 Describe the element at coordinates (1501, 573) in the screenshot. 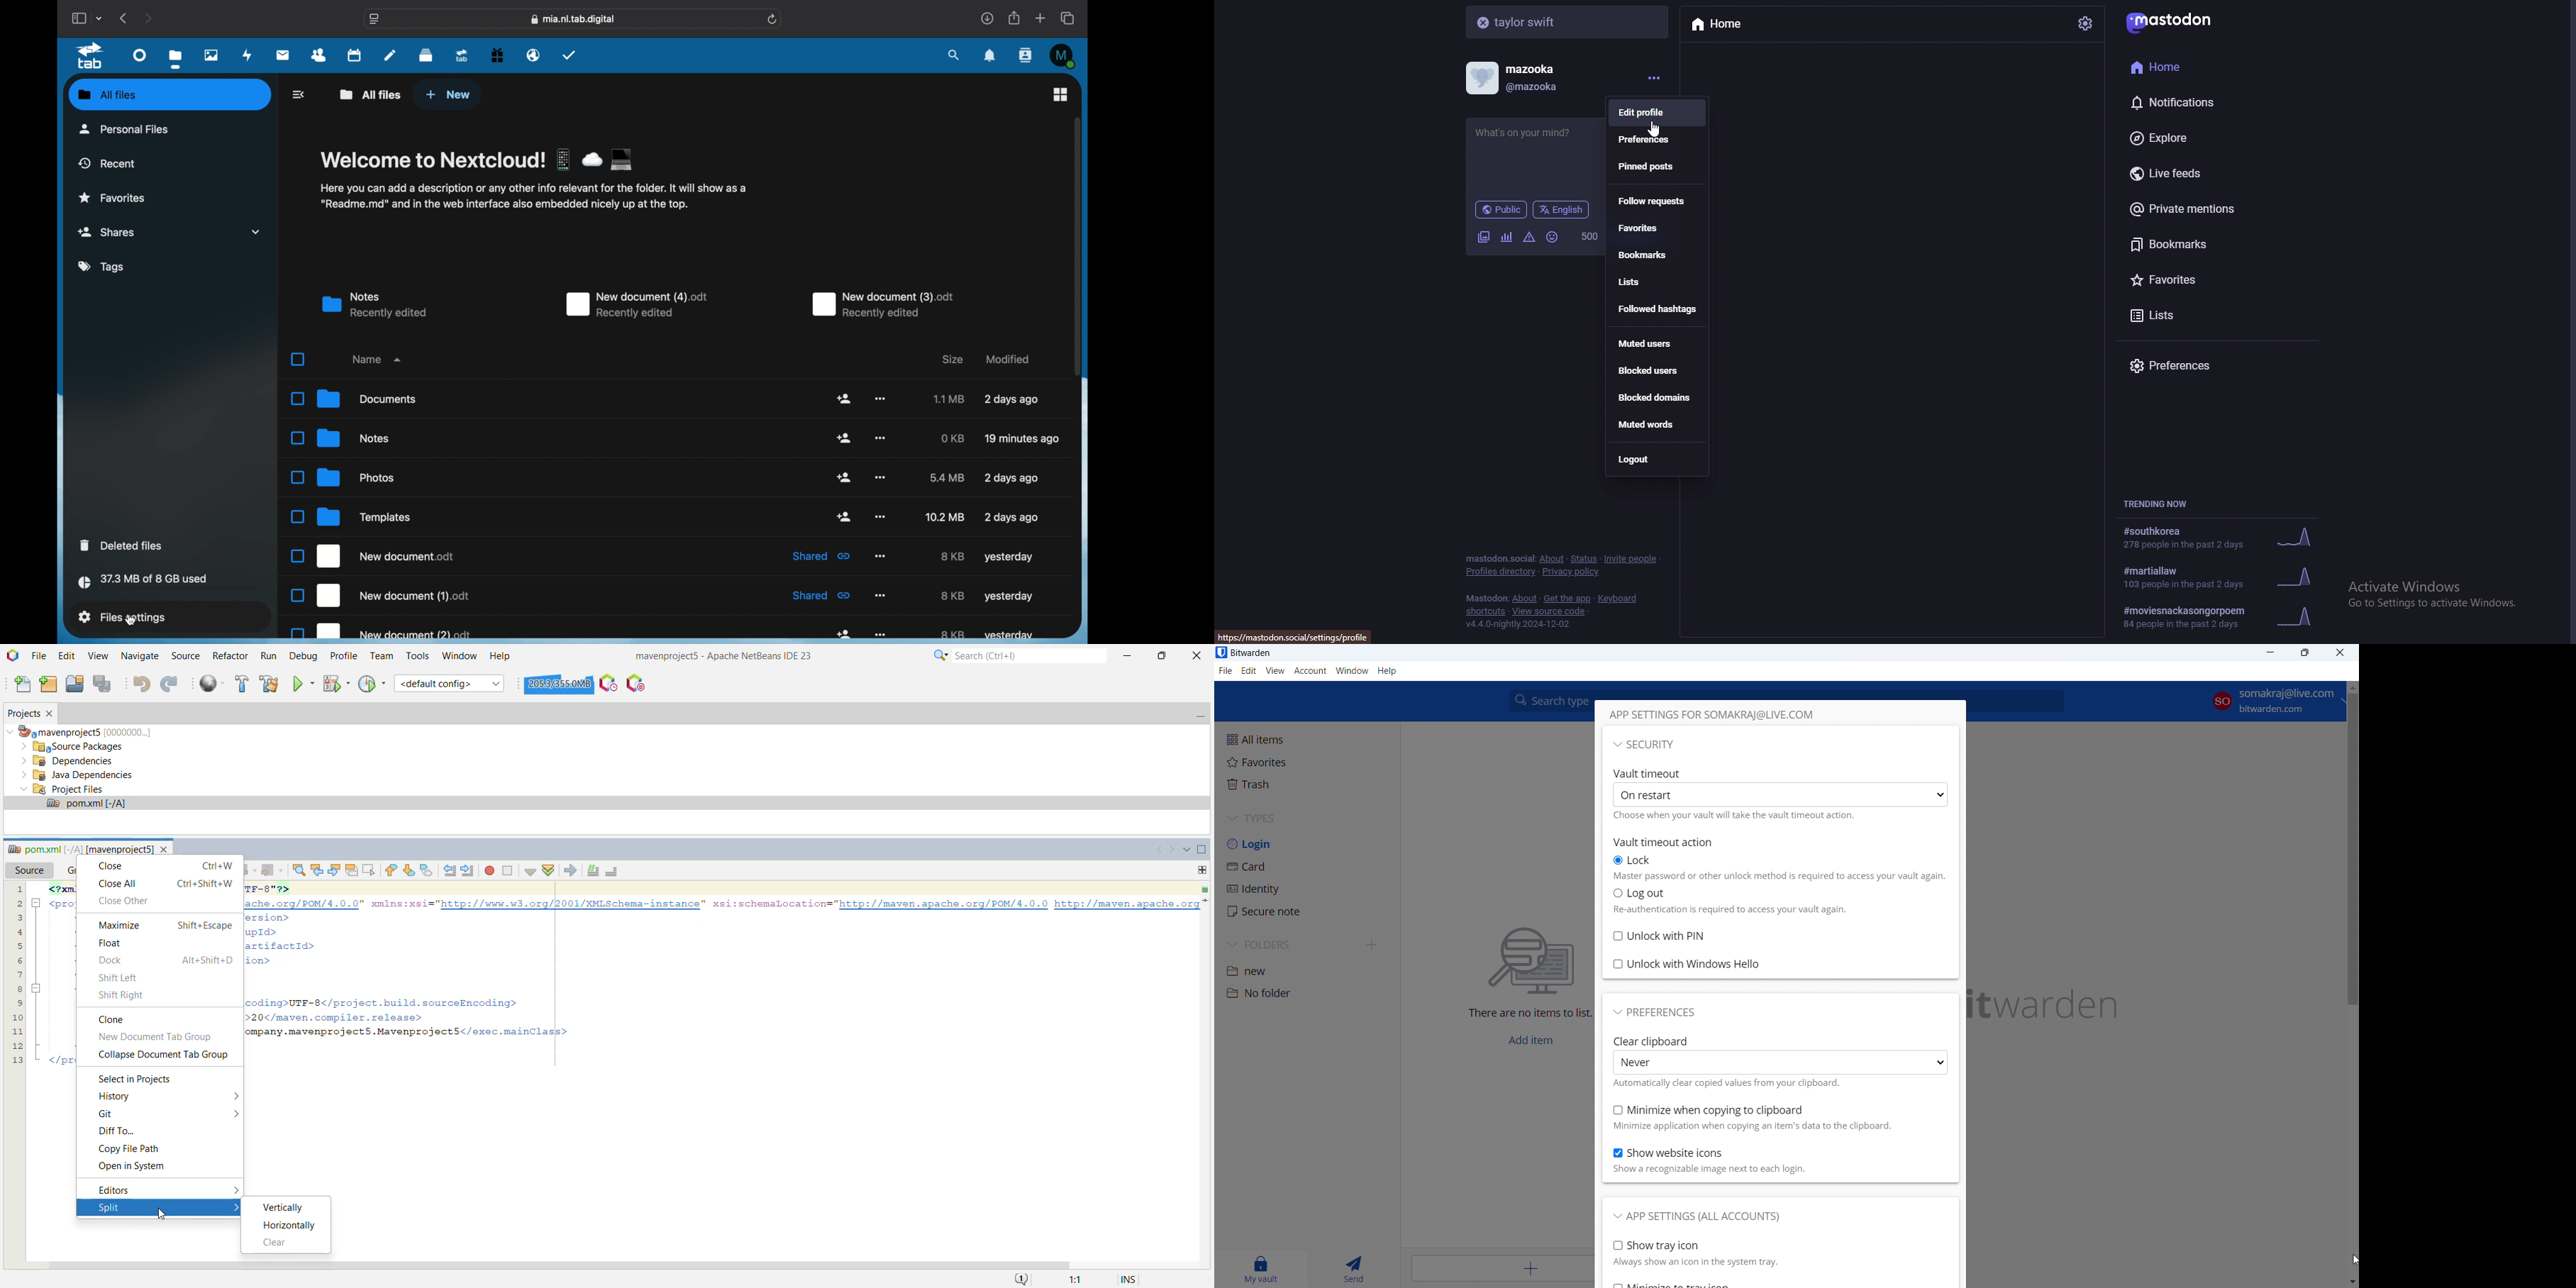

I see `profiles directory` at that location.